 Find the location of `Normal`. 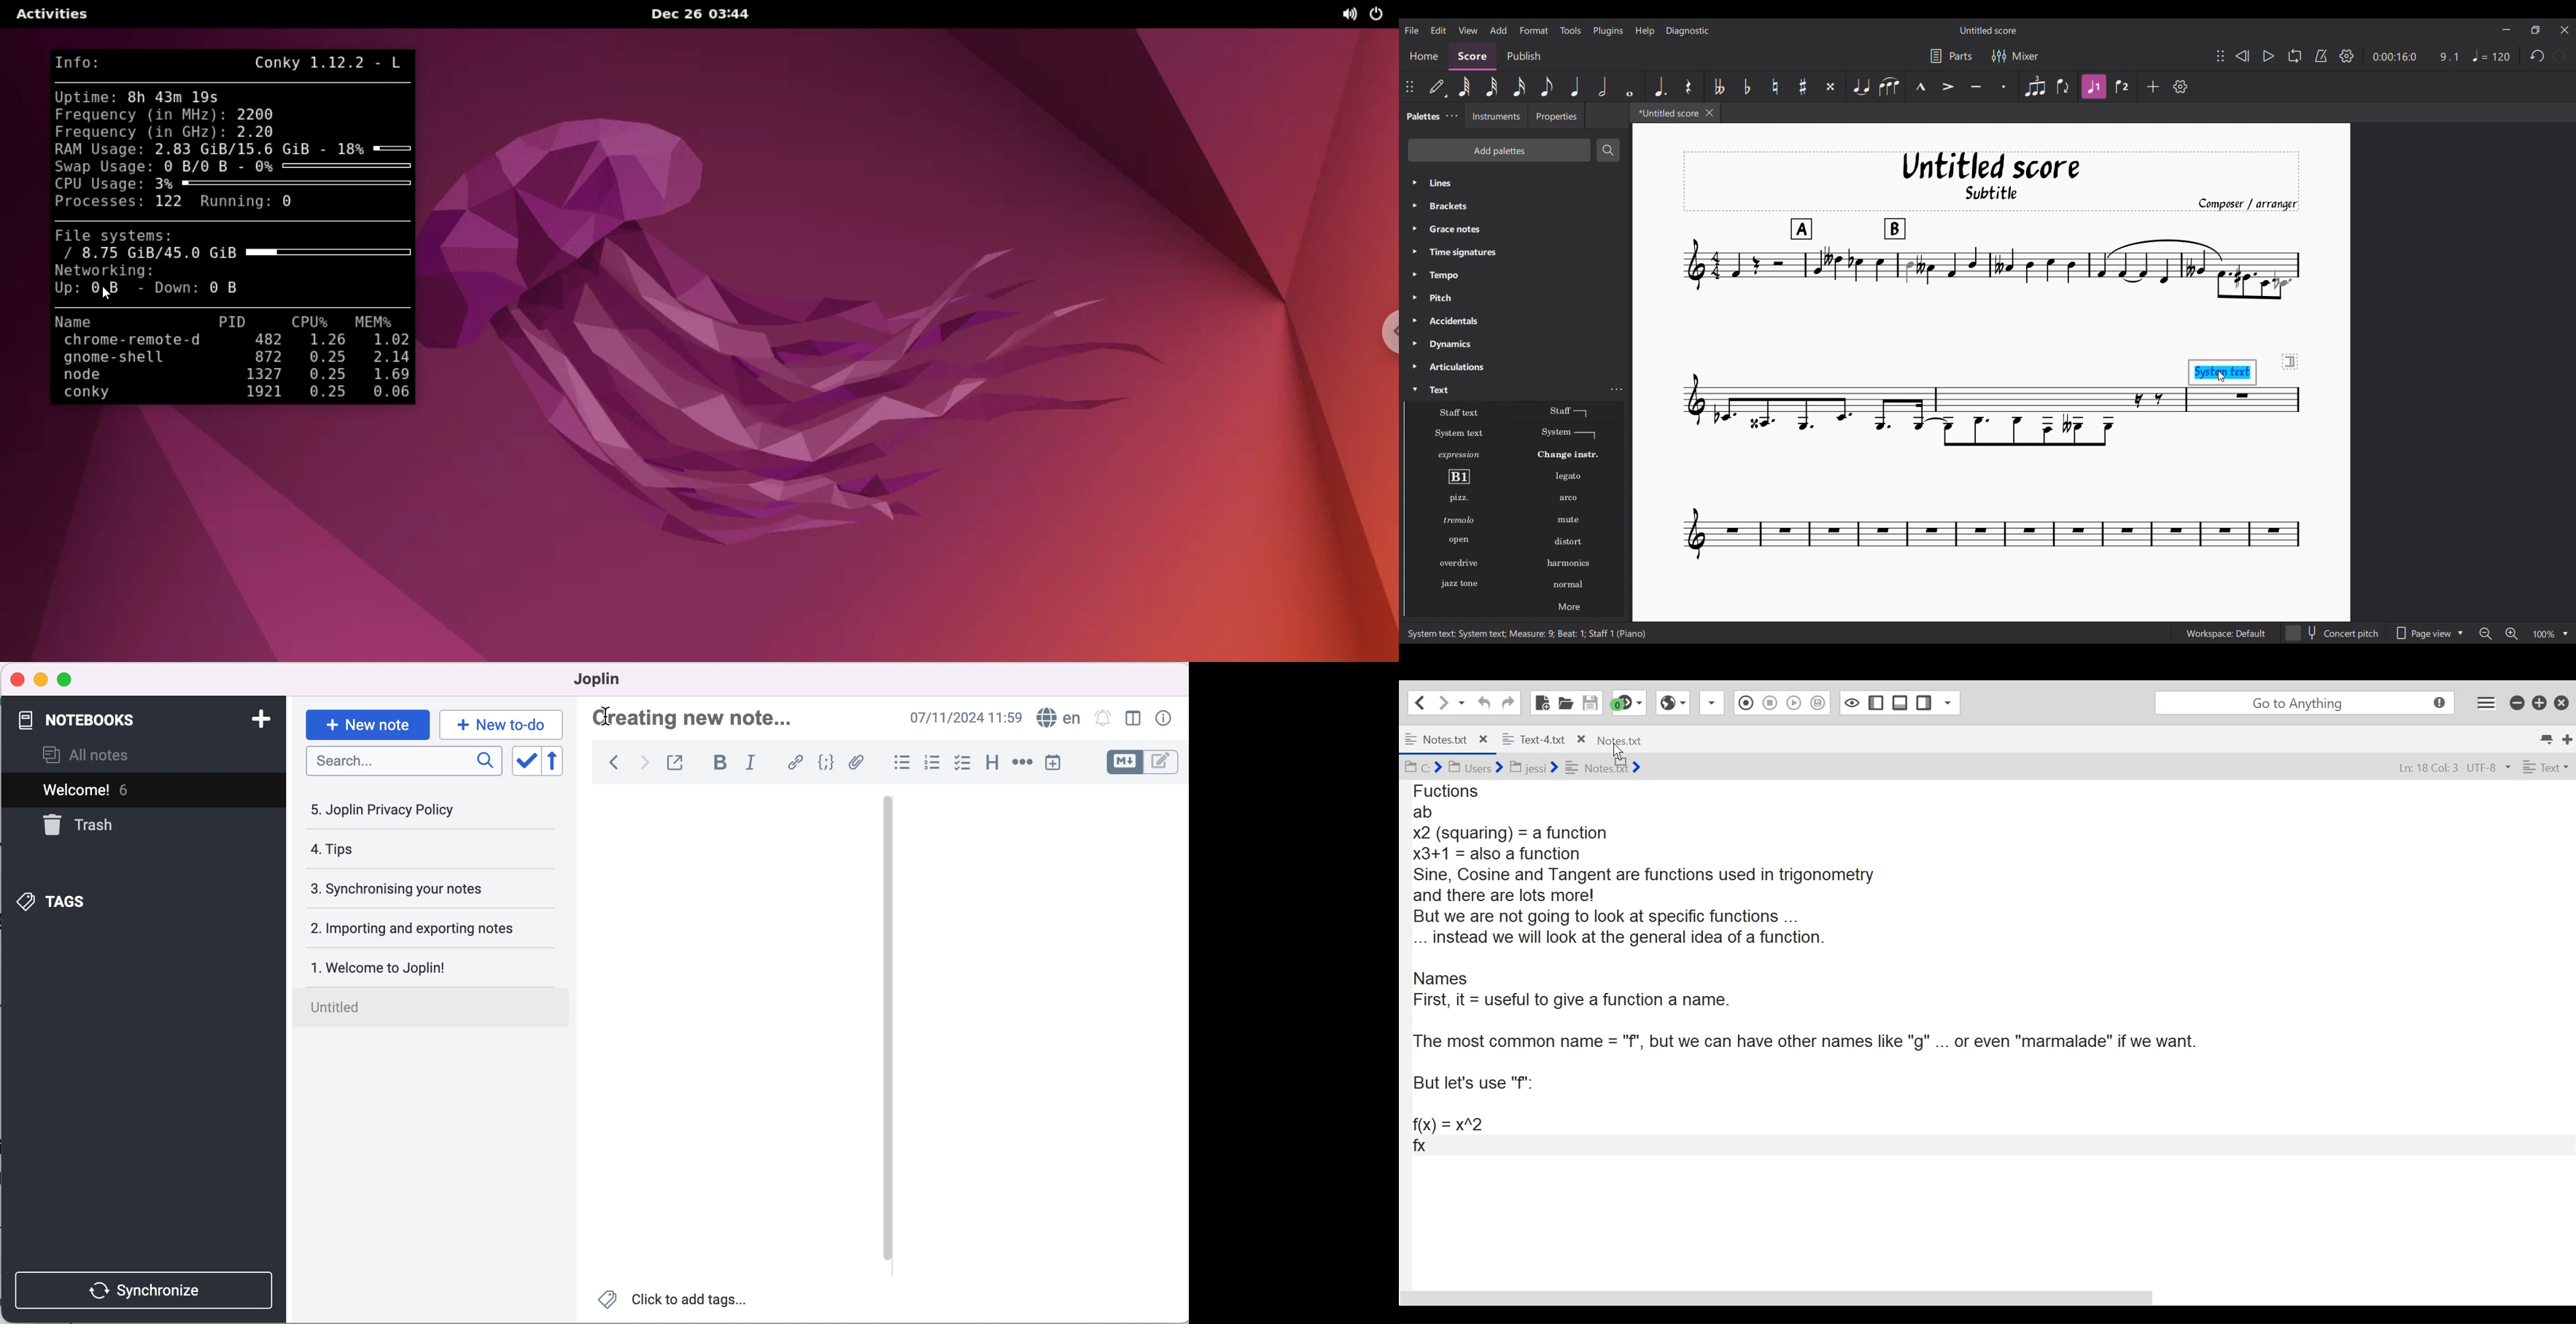

Normal is located at coordinates (1569, 584).